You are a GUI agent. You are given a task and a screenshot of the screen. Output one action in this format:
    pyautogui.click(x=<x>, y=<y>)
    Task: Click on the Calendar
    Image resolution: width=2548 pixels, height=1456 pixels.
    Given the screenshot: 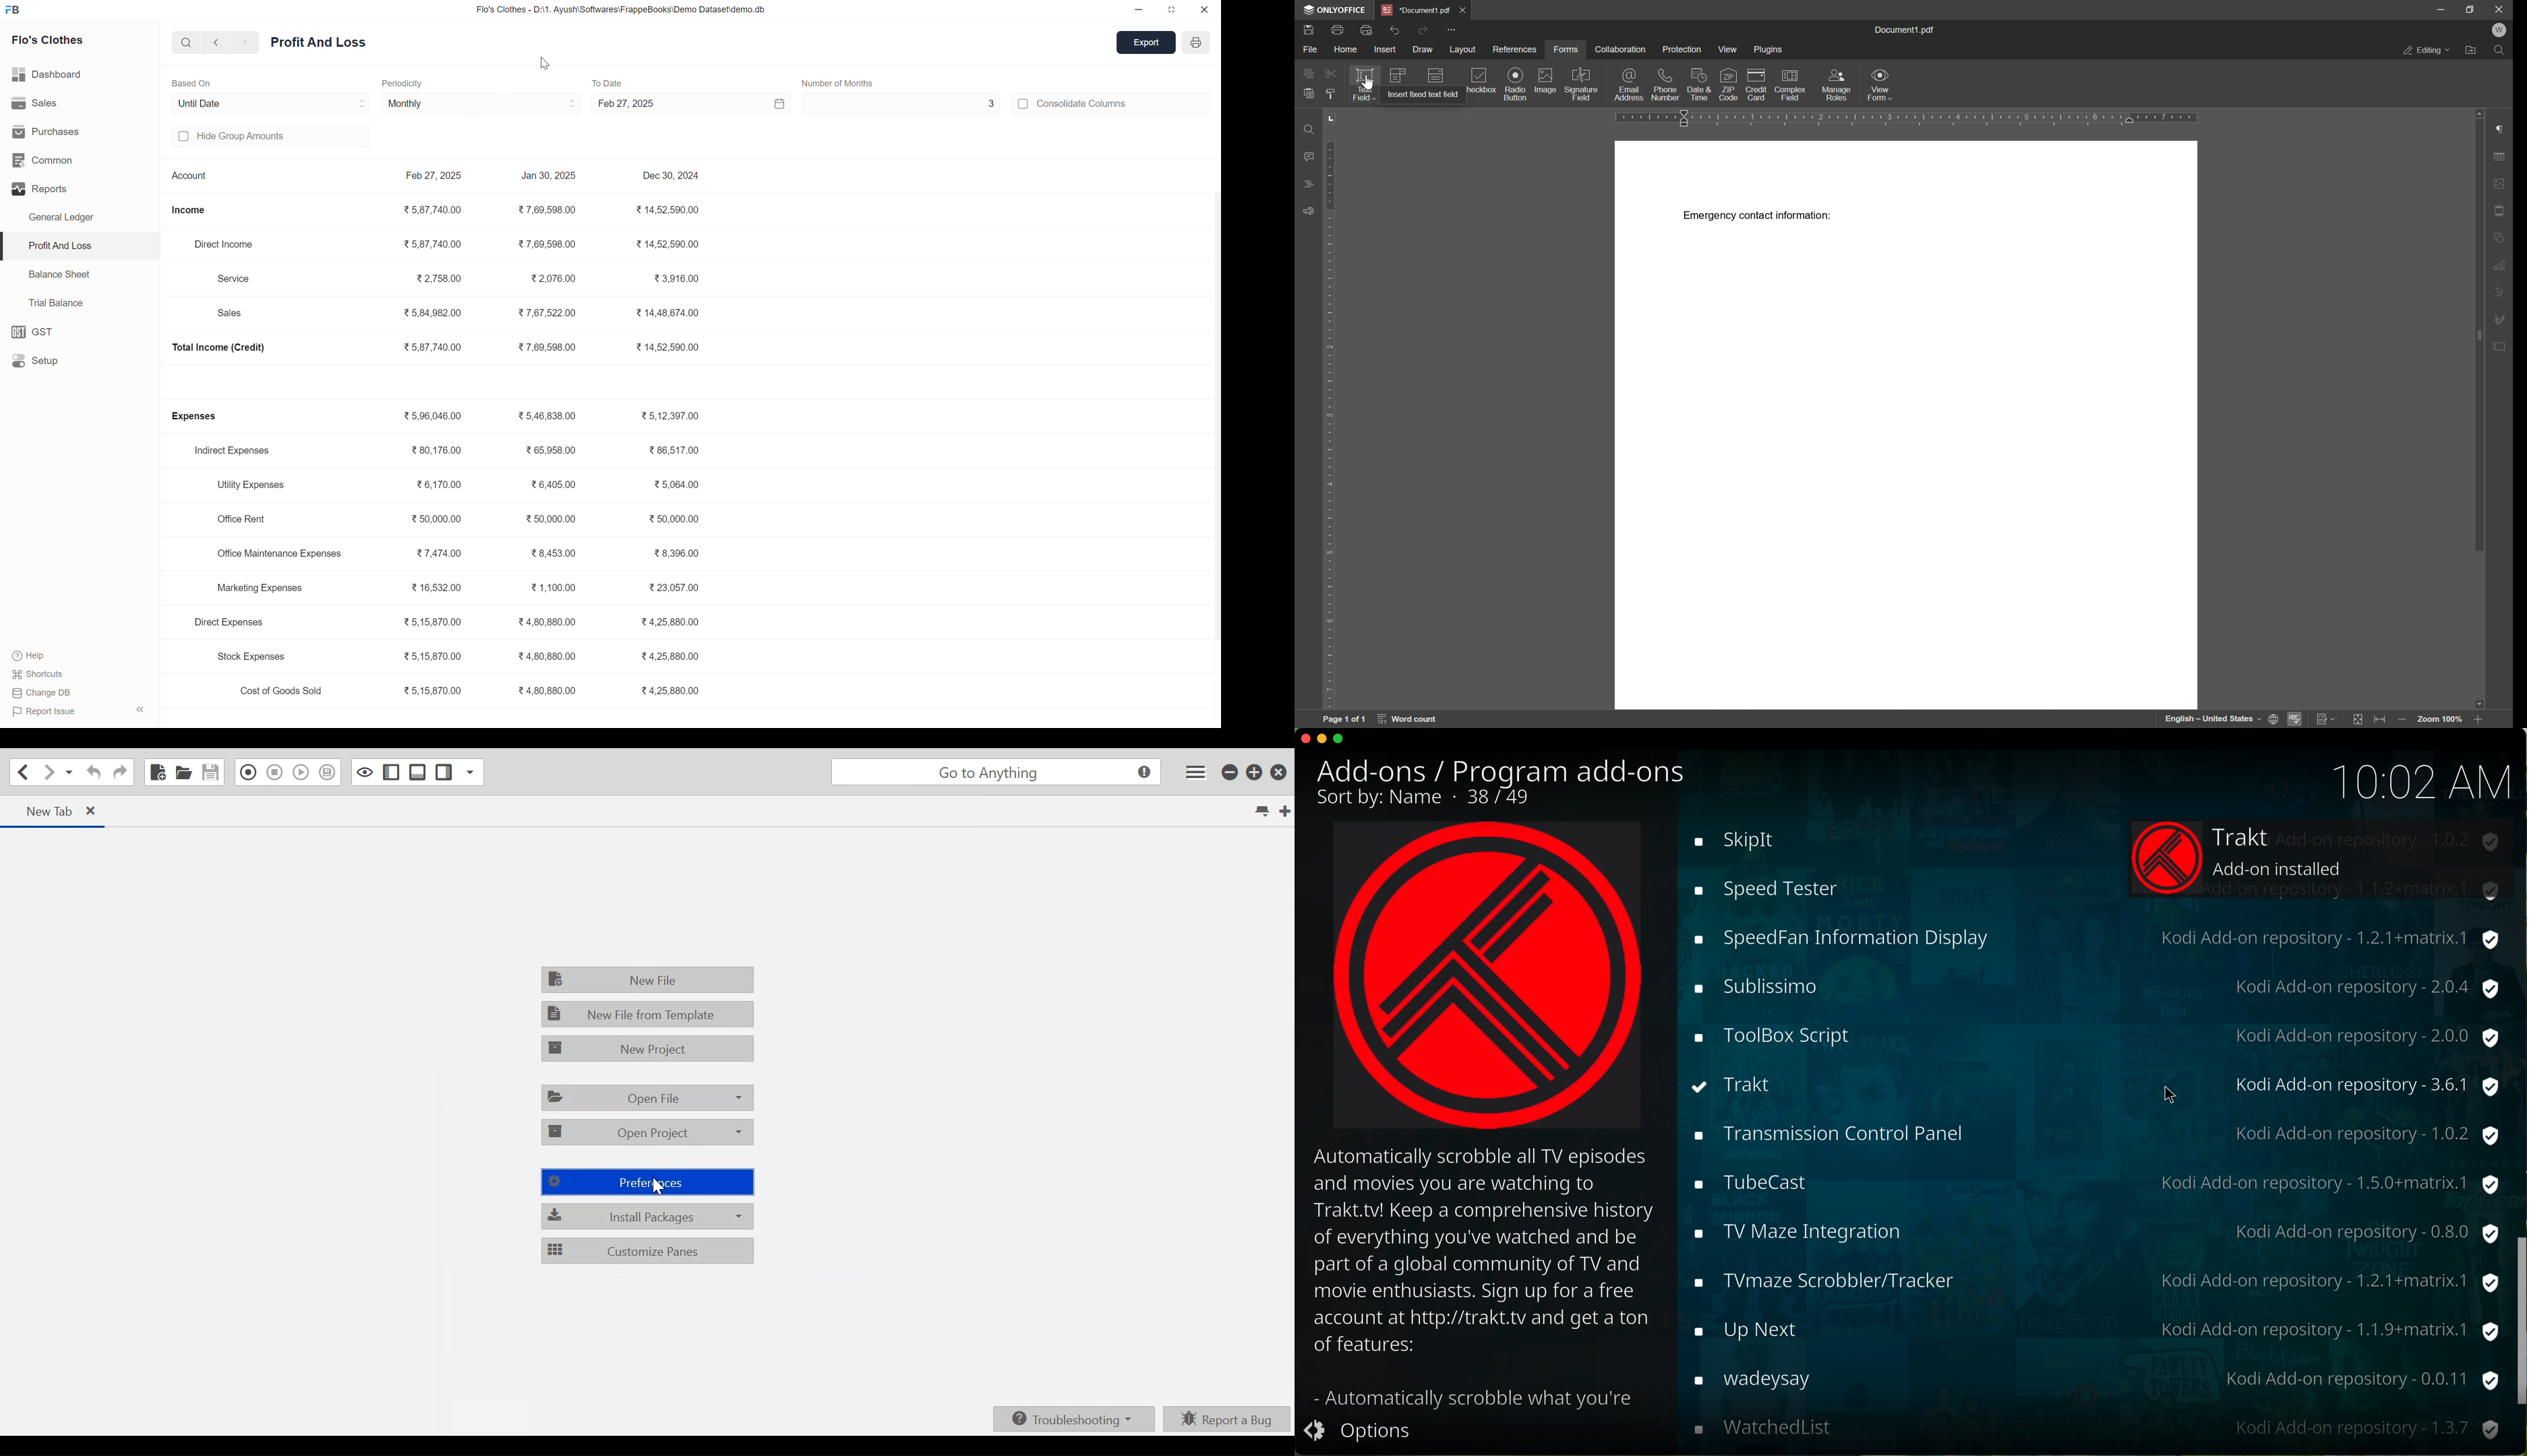 What is the action you would take?
    pyautogui.click(x=764, y=103)
    